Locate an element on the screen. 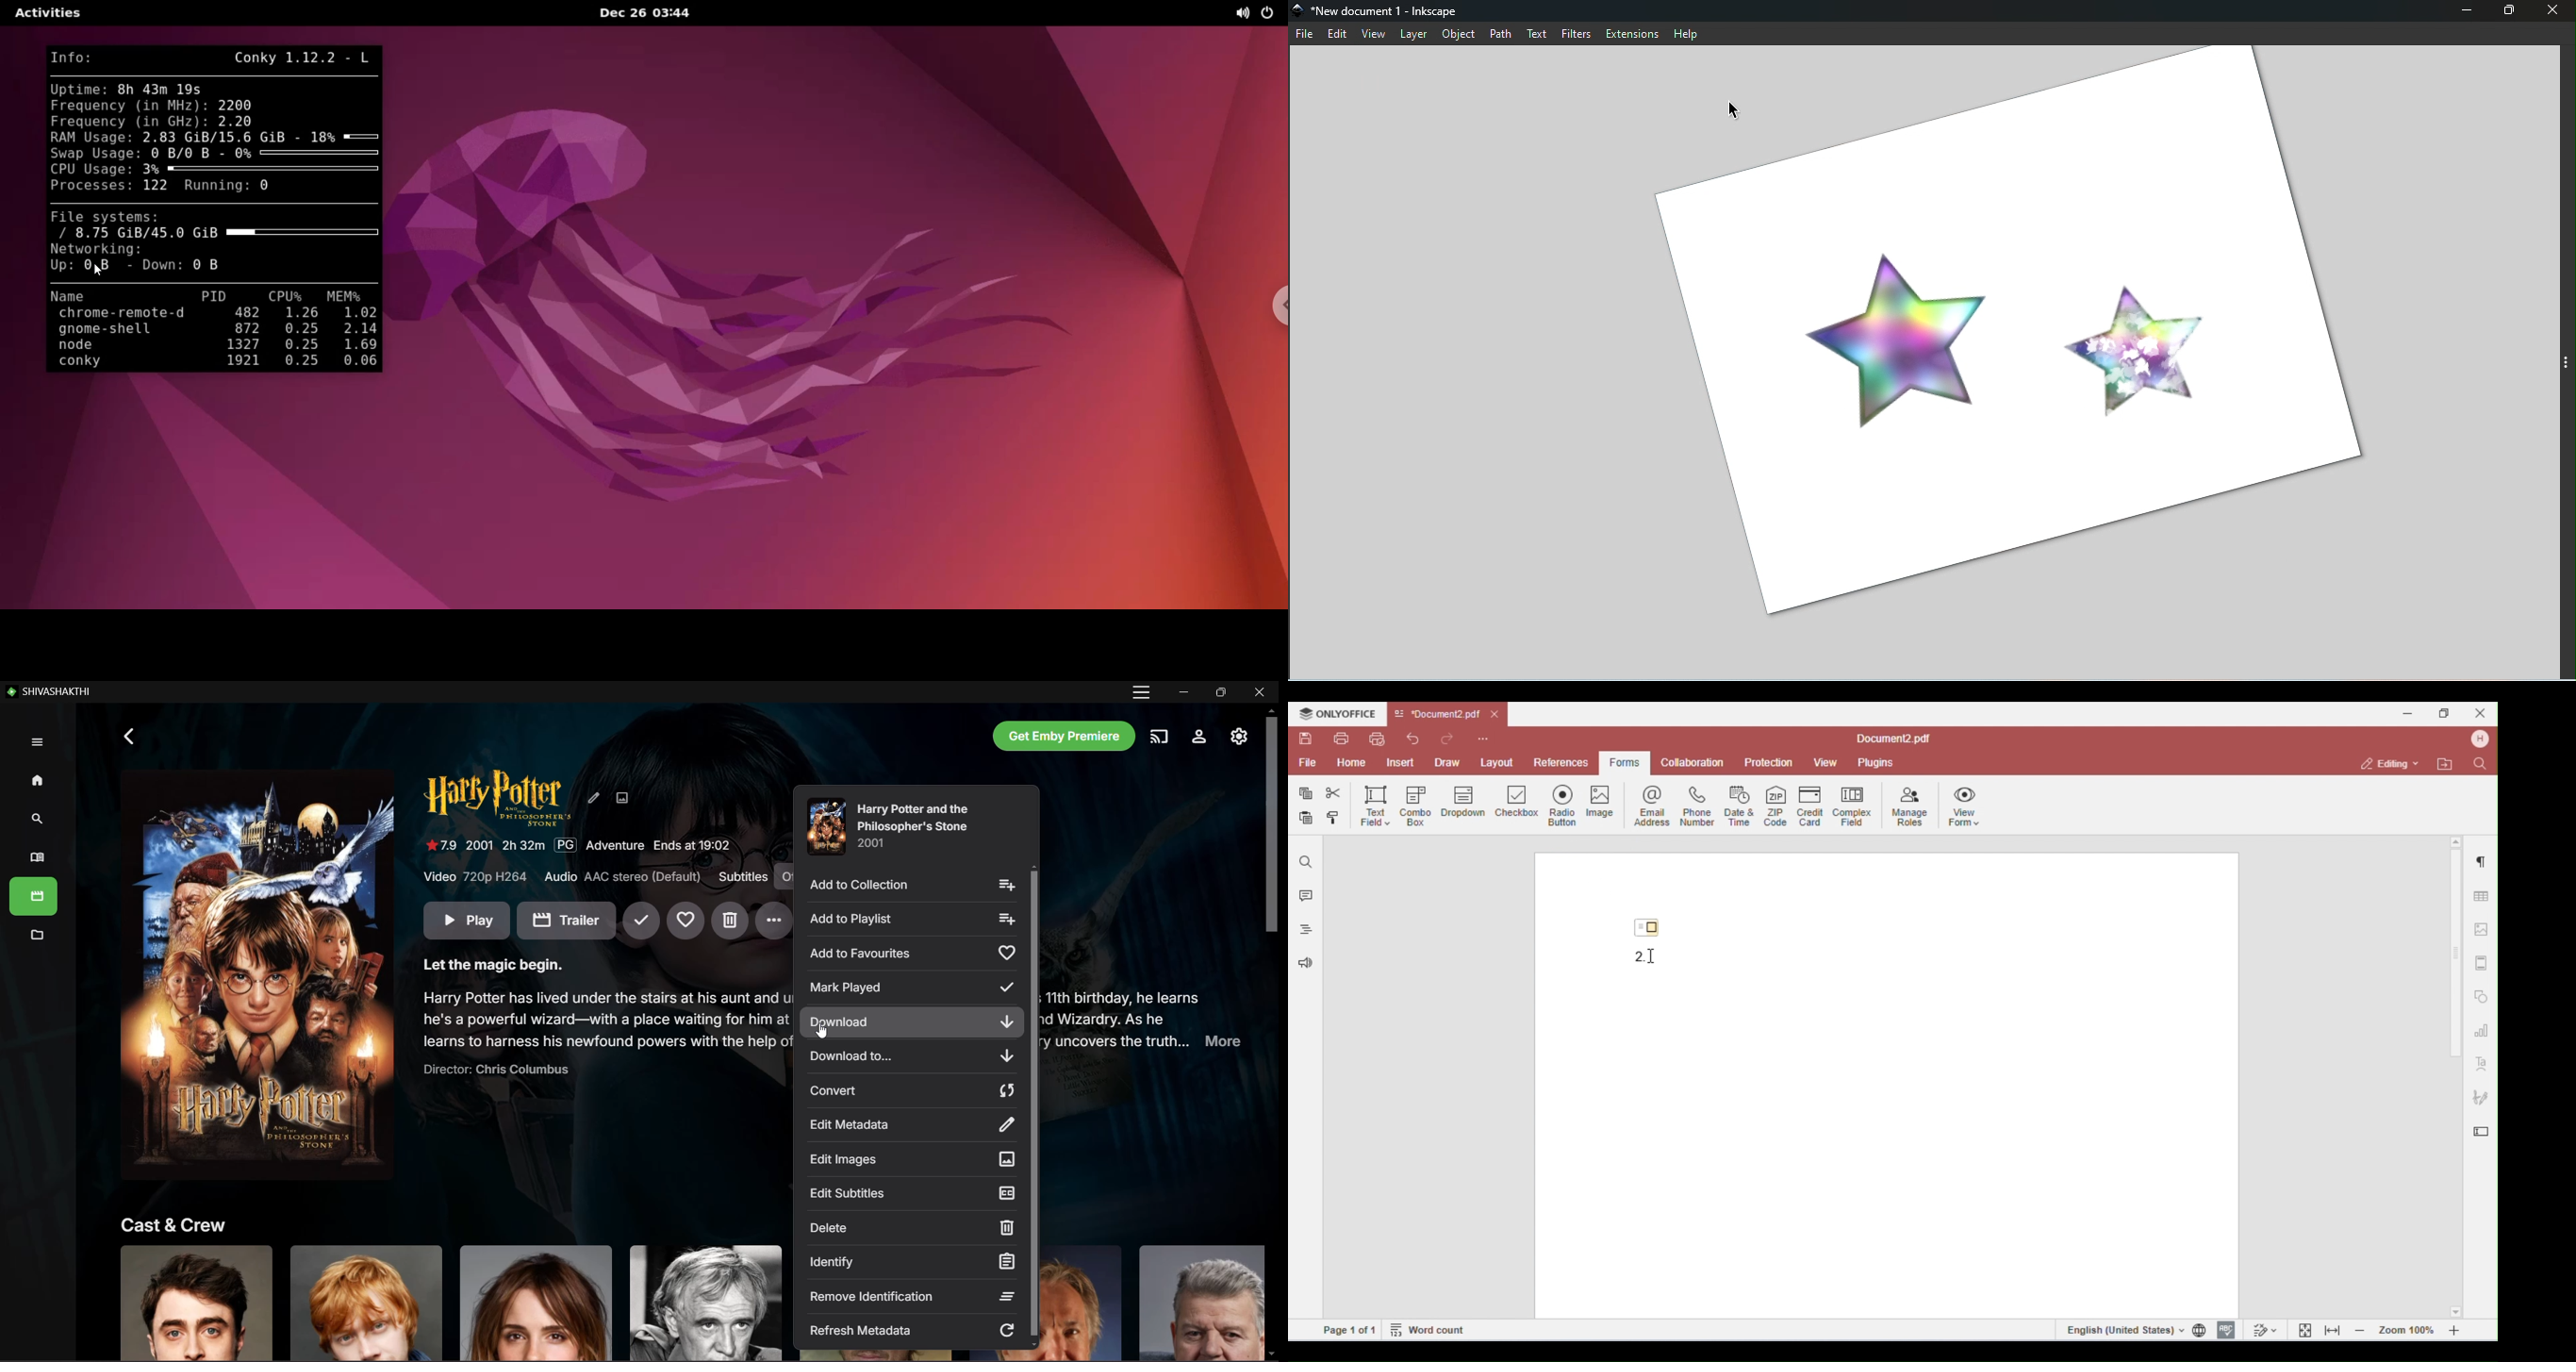 The image size is (2576, 1372). Fullscreen is located at coordinates (2510, 11).